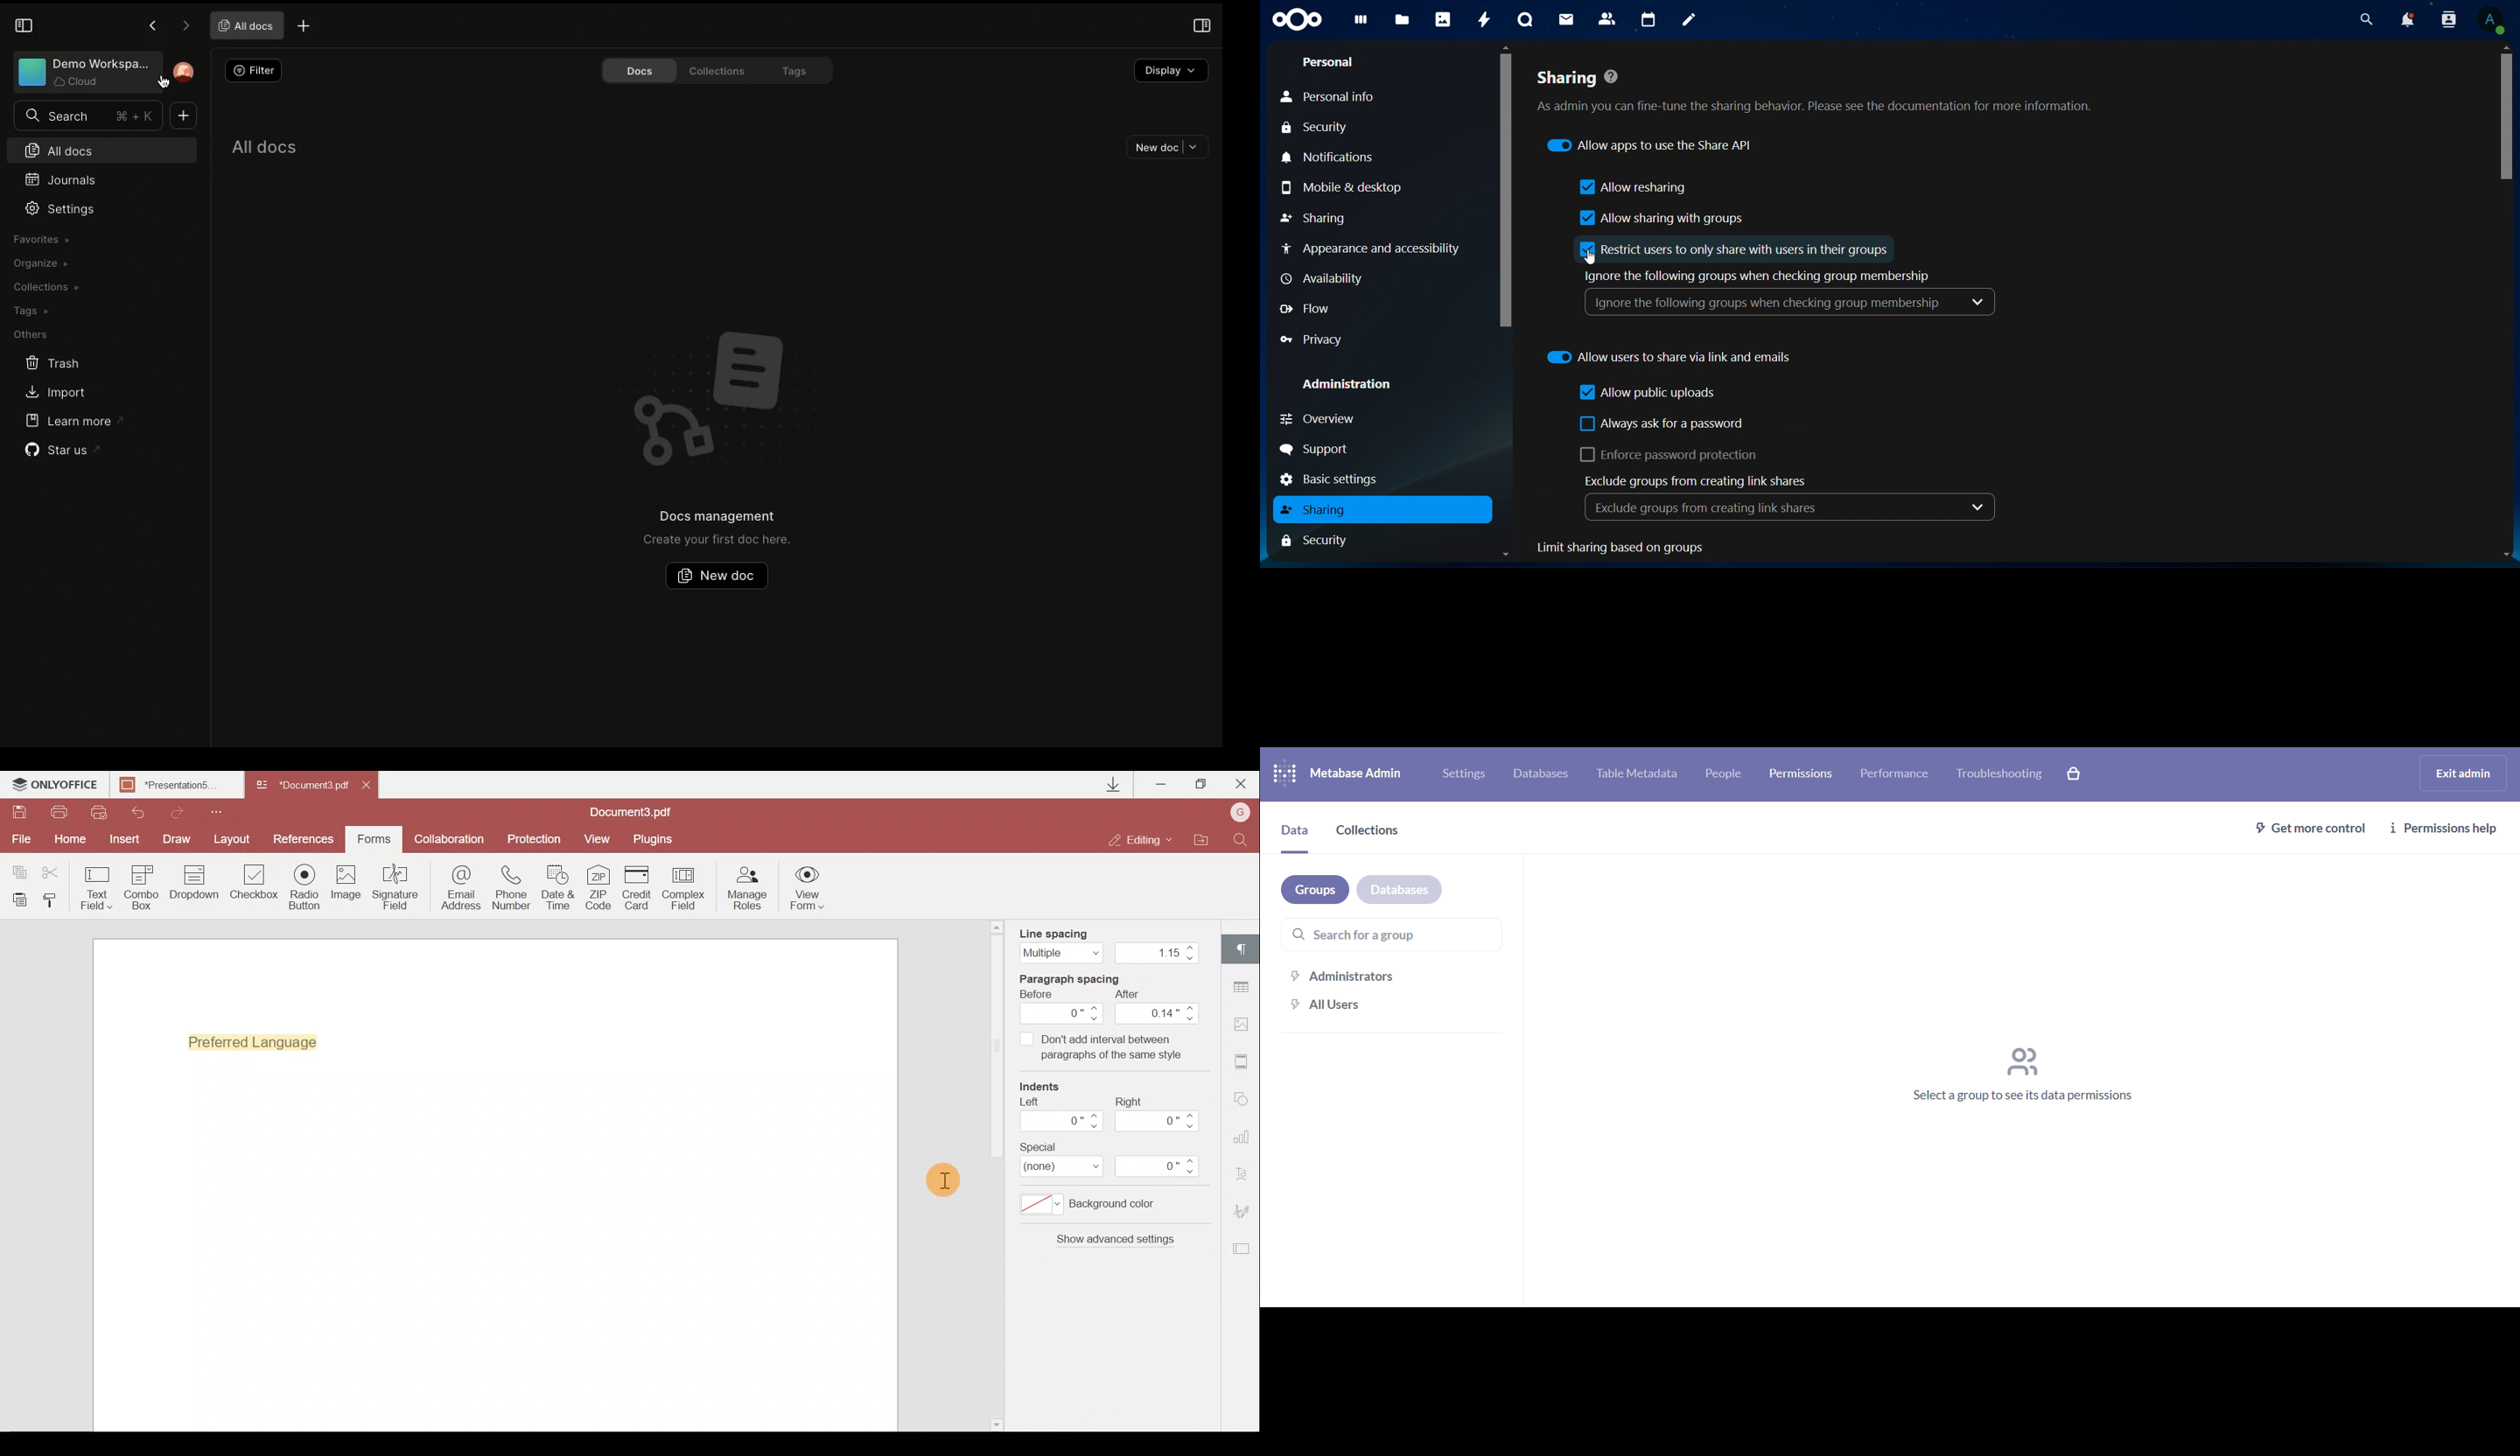  I want to click on icon, so click(1297, 20).